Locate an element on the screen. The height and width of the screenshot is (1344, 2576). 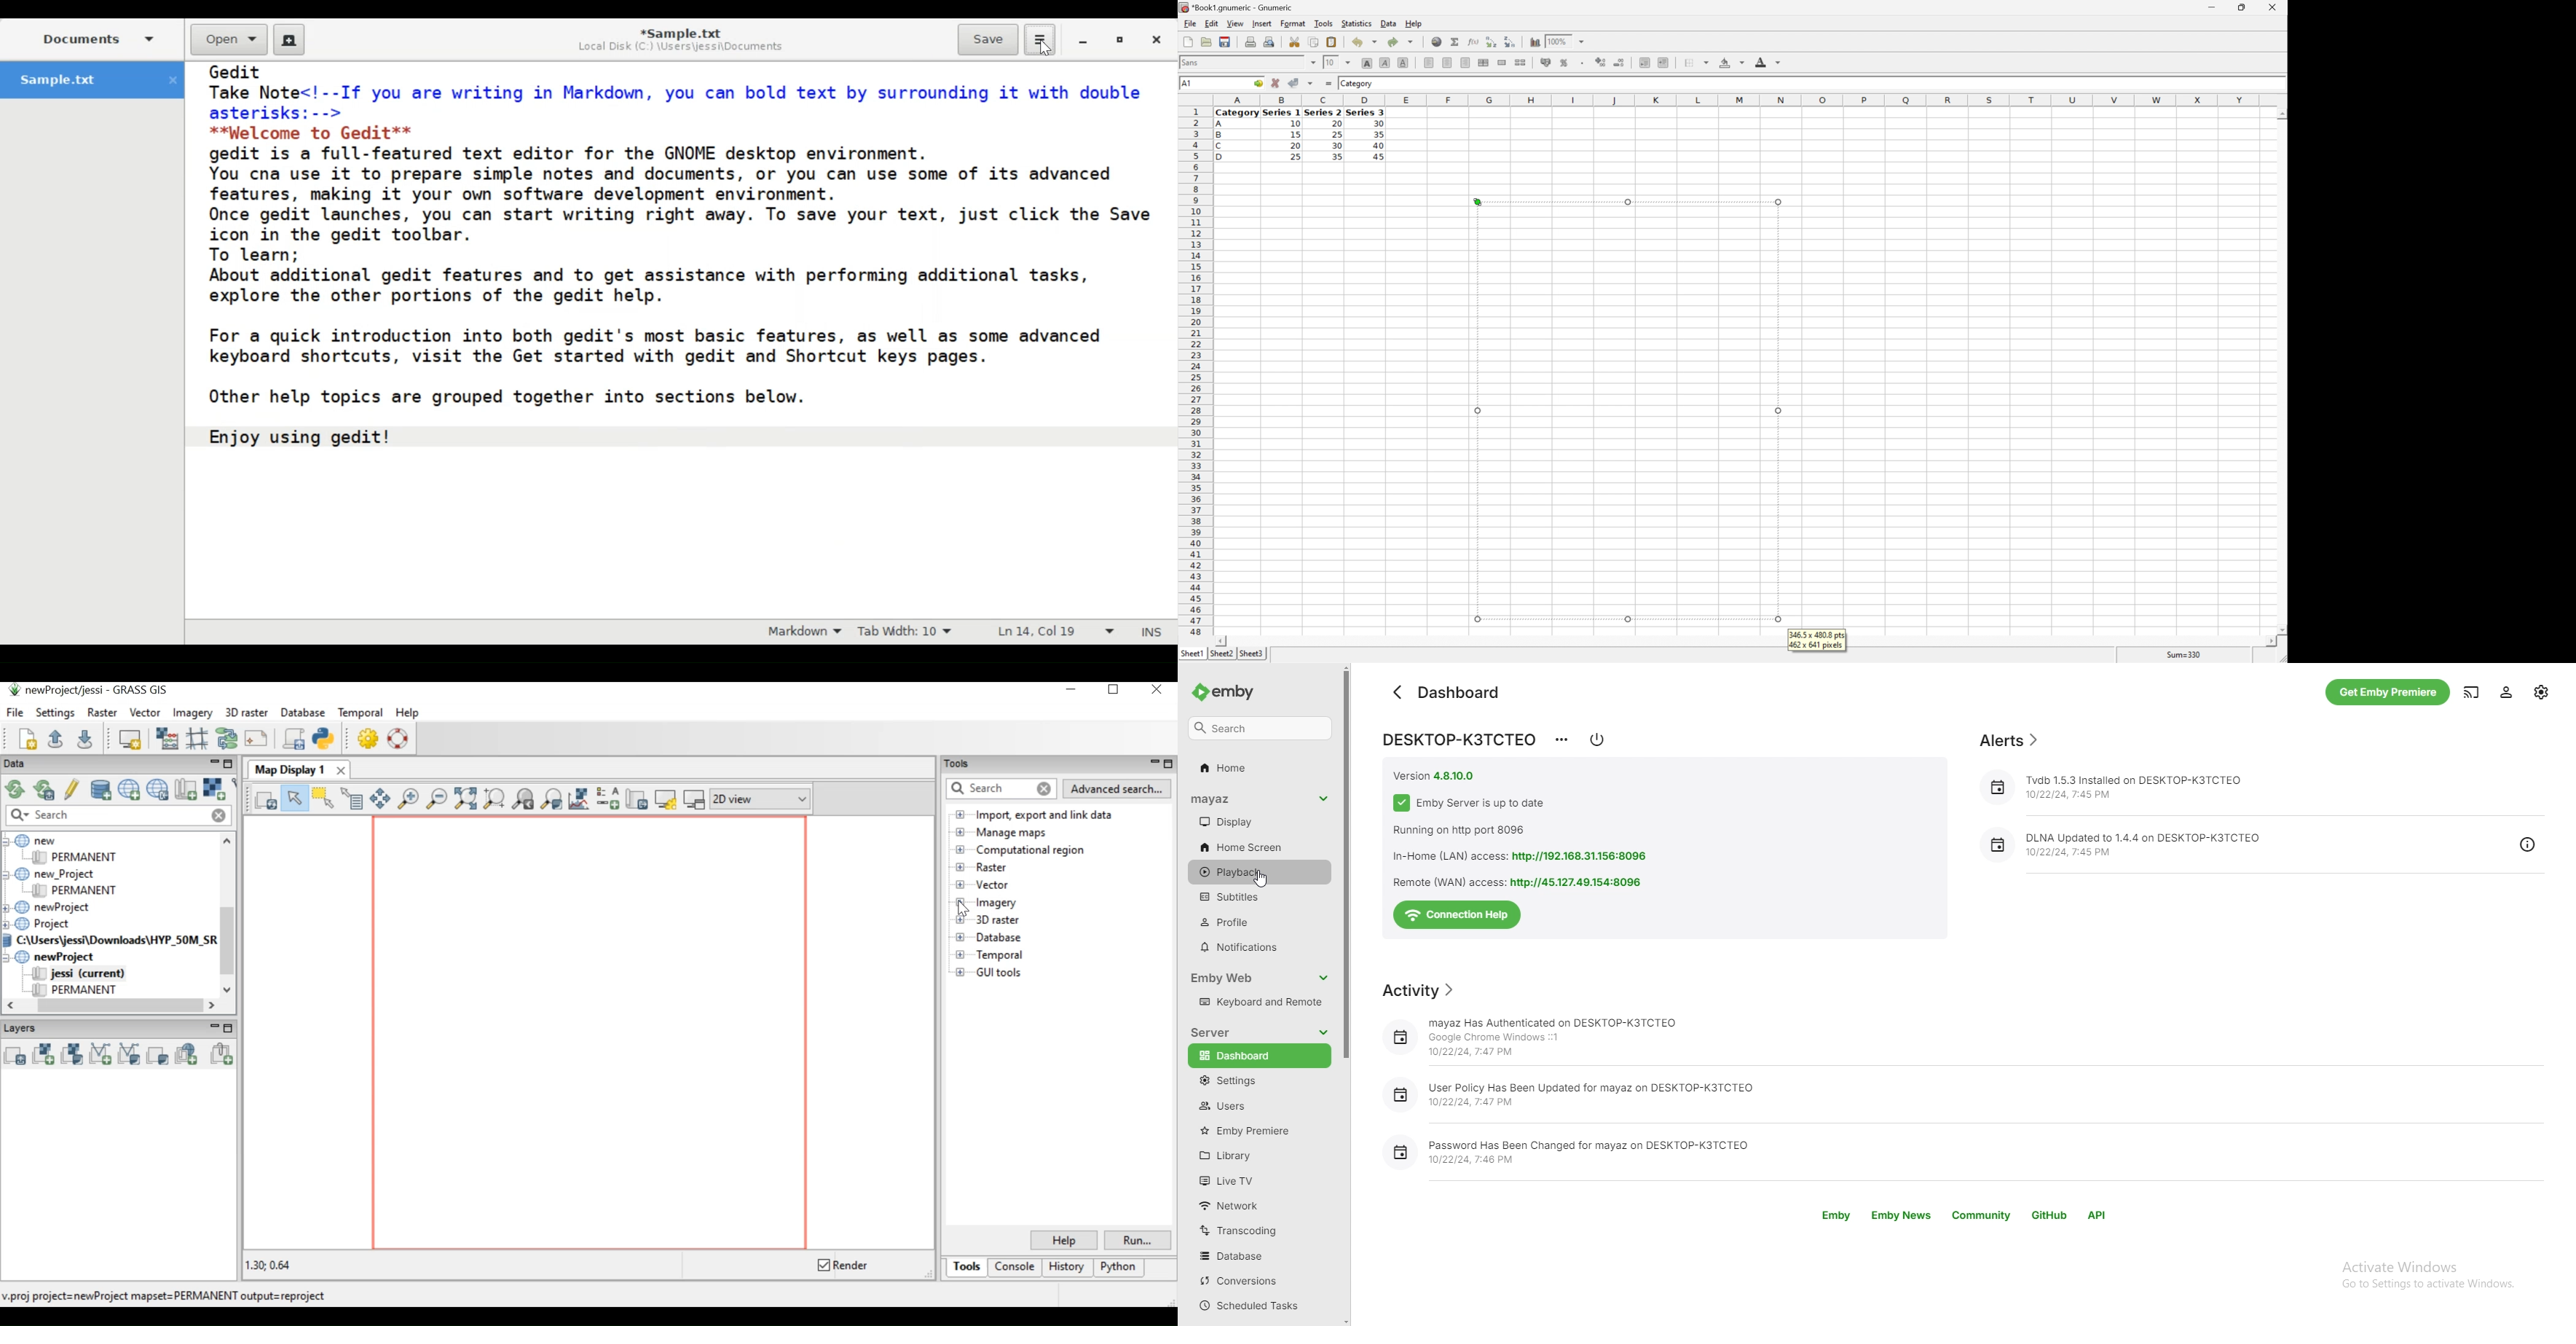
username is located at coordinates (1231, 799).